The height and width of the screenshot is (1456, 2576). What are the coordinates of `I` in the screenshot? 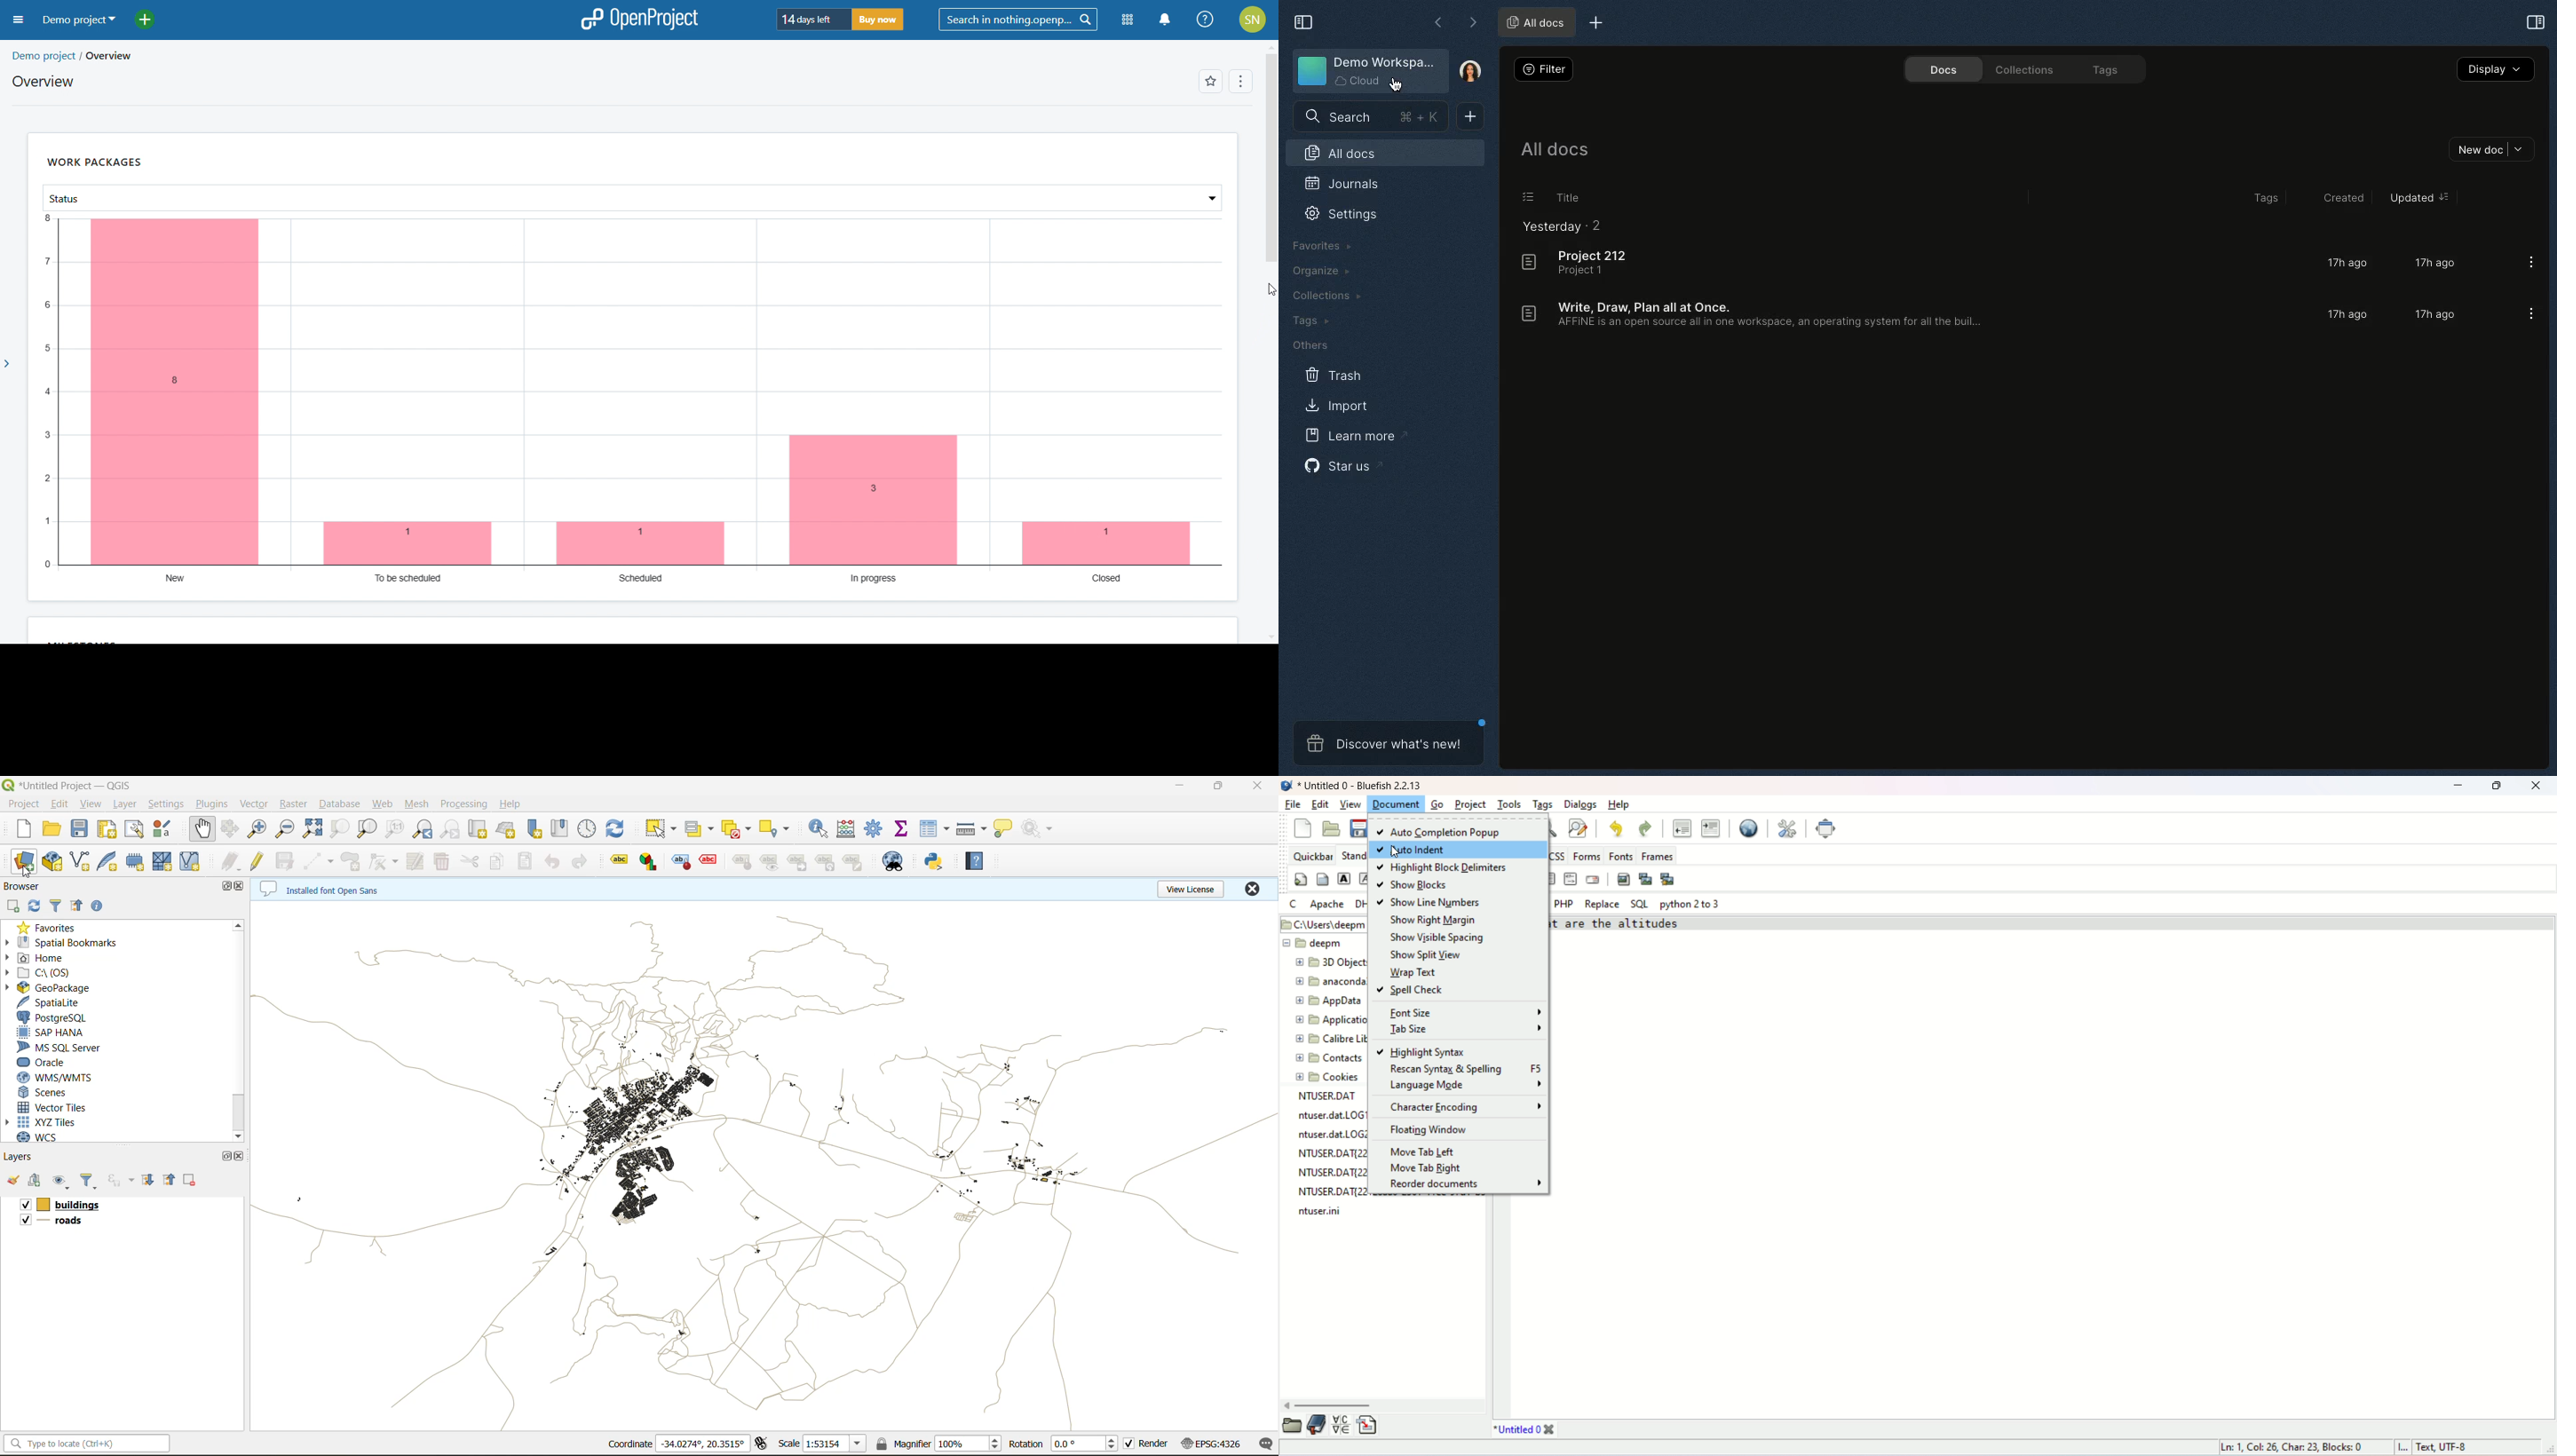 It's located at (2406, 1448).